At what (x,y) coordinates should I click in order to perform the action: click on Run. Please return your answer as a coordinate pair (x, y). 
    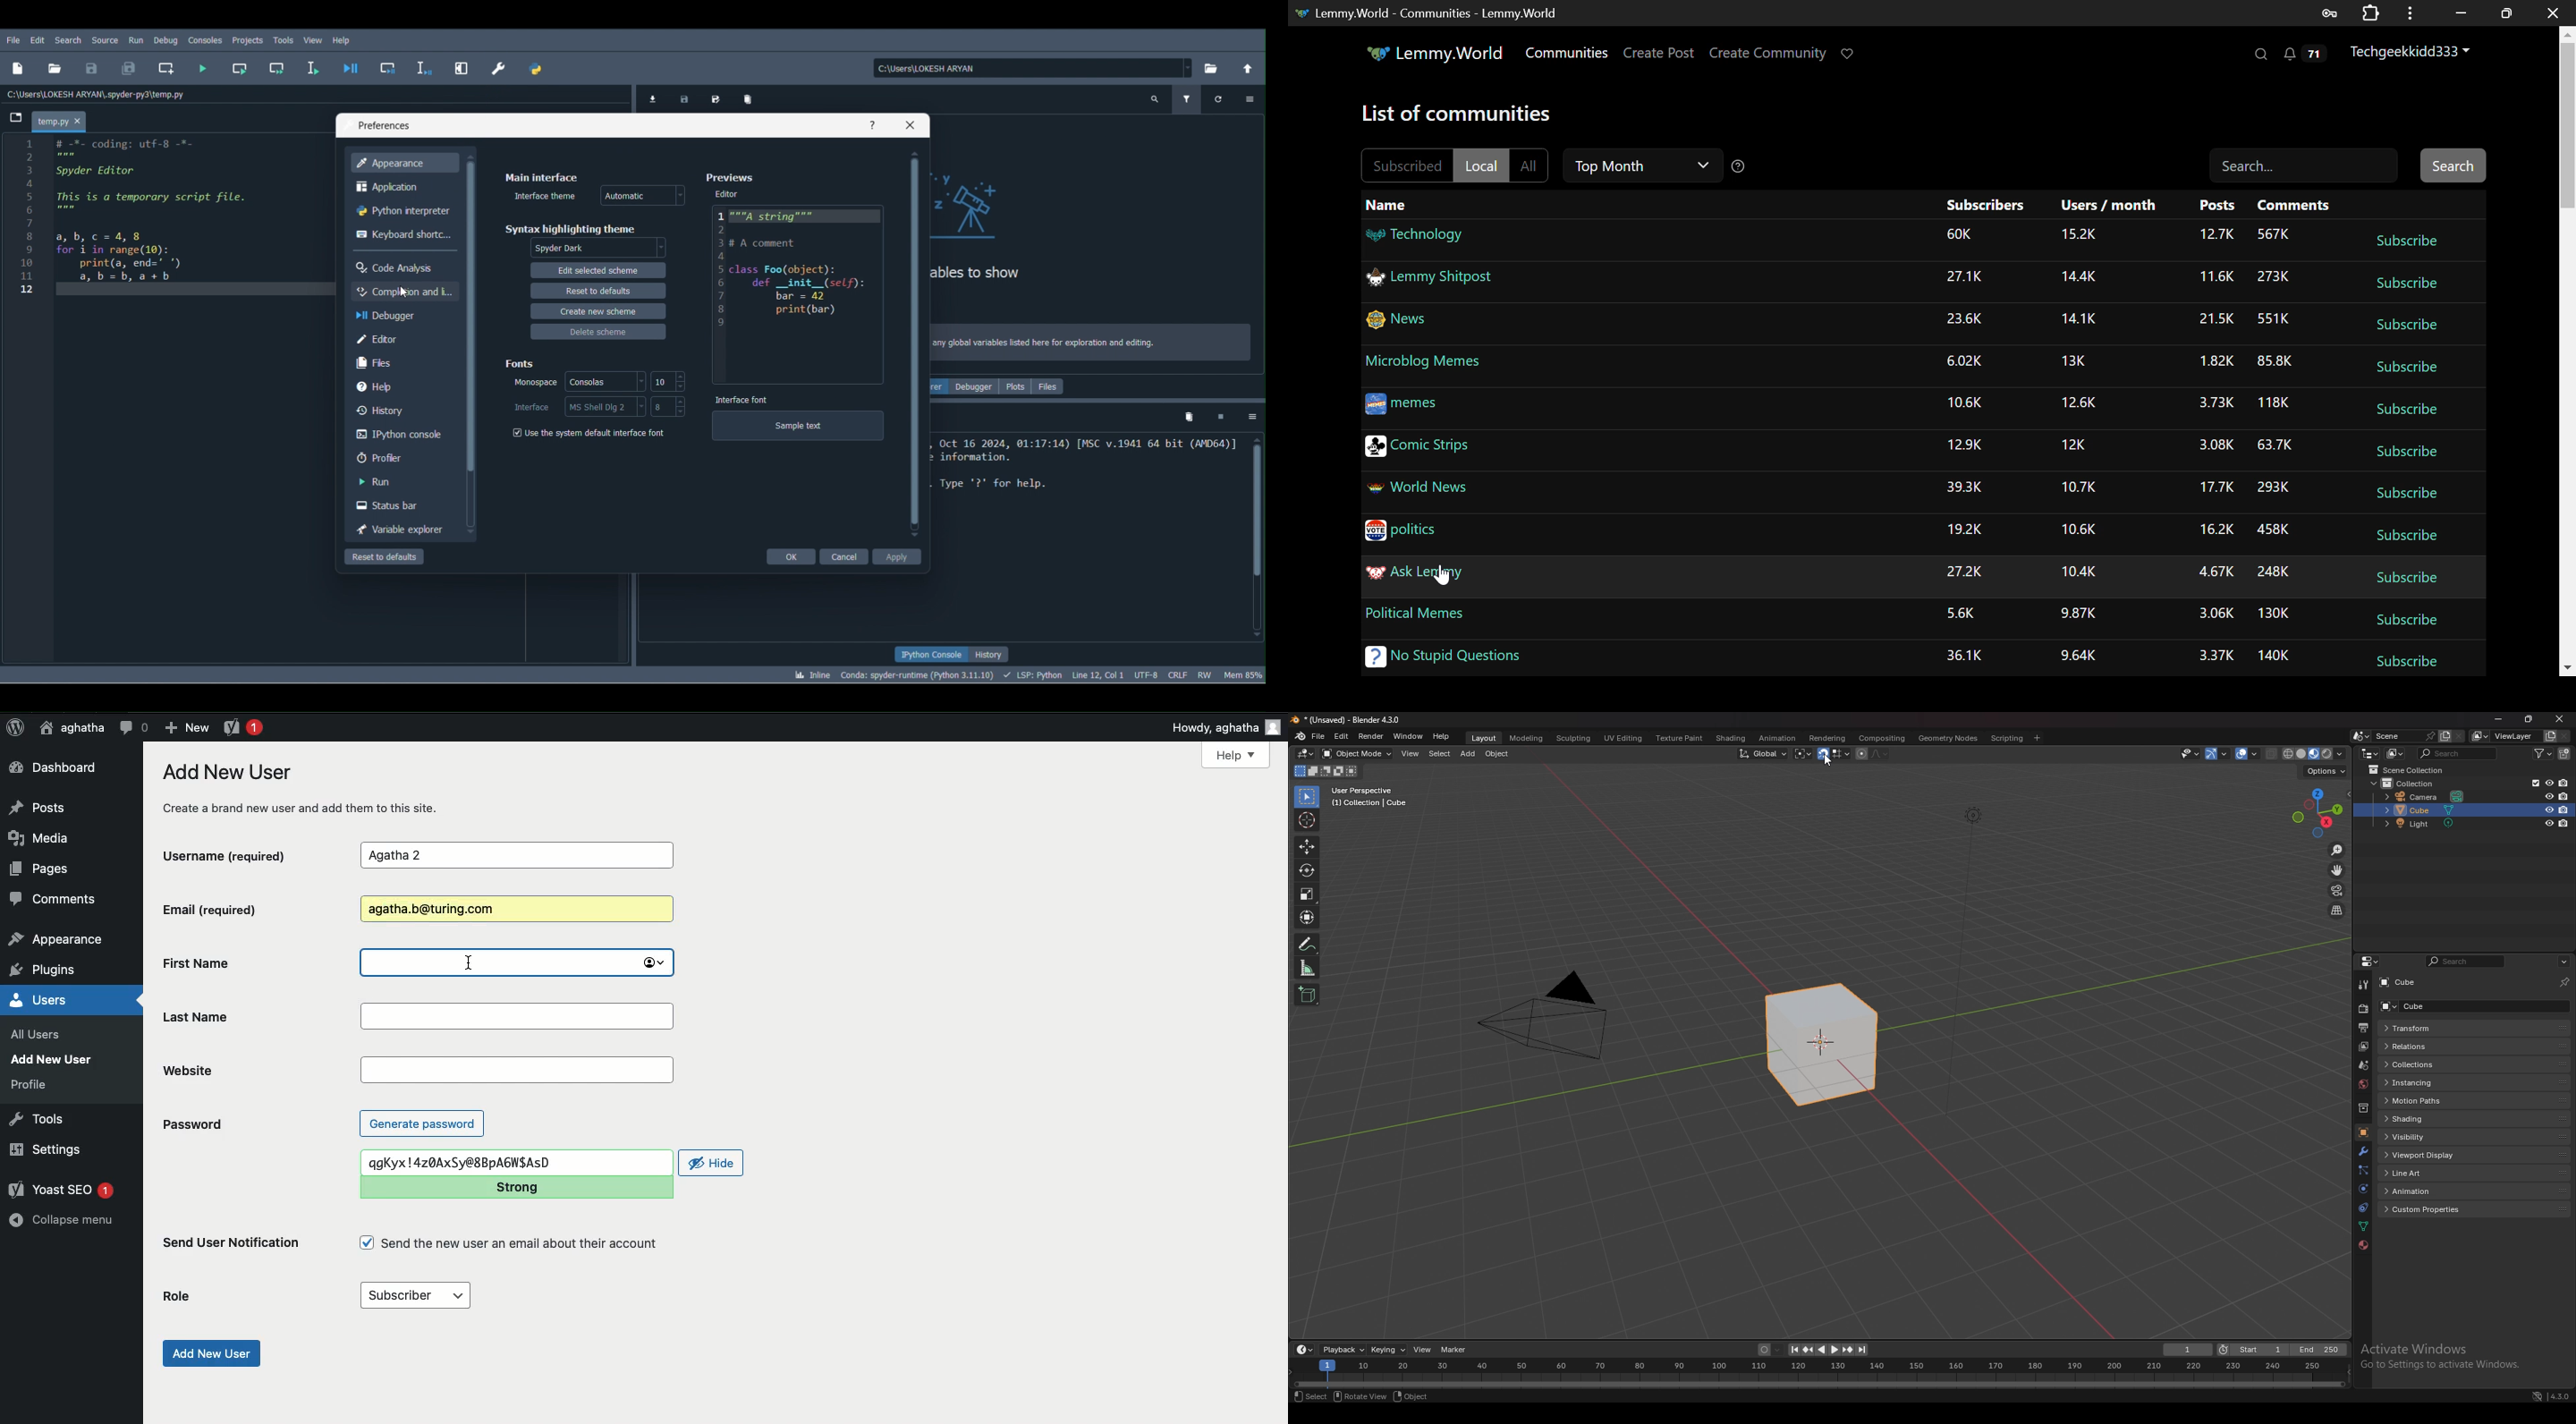
    Looking at the image, I should click on (138, 43).